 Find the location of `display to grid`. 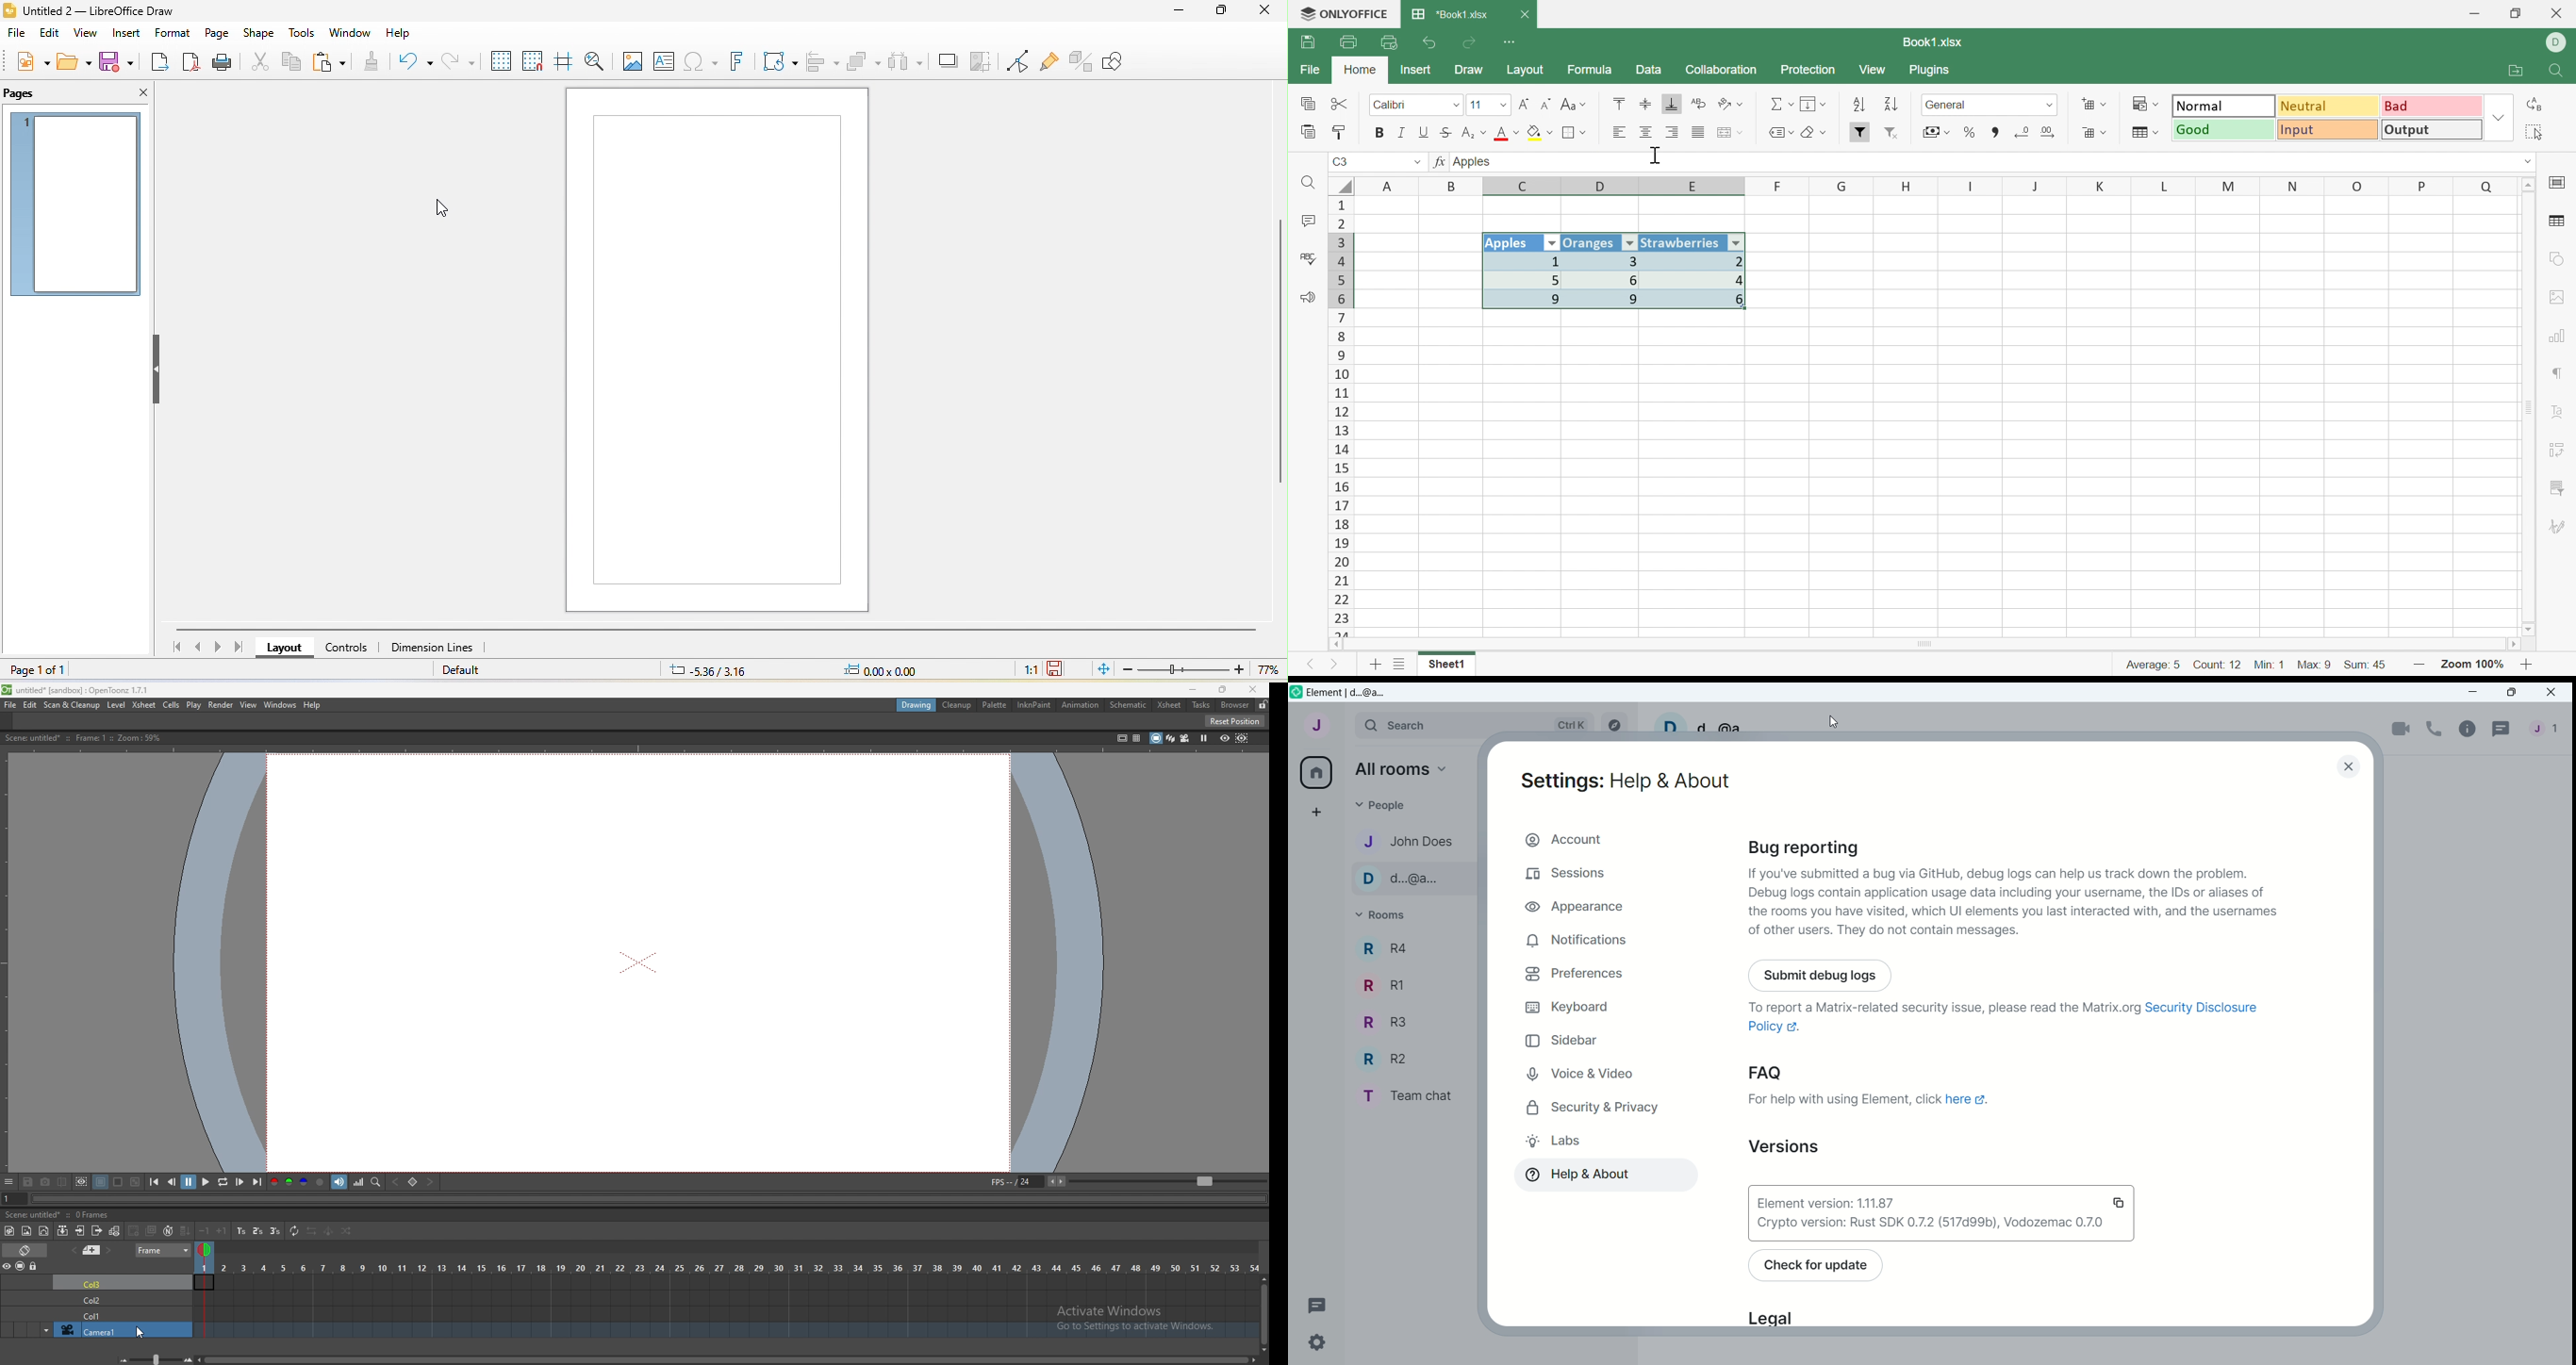

display to grid is located at coordinates (501, 60).